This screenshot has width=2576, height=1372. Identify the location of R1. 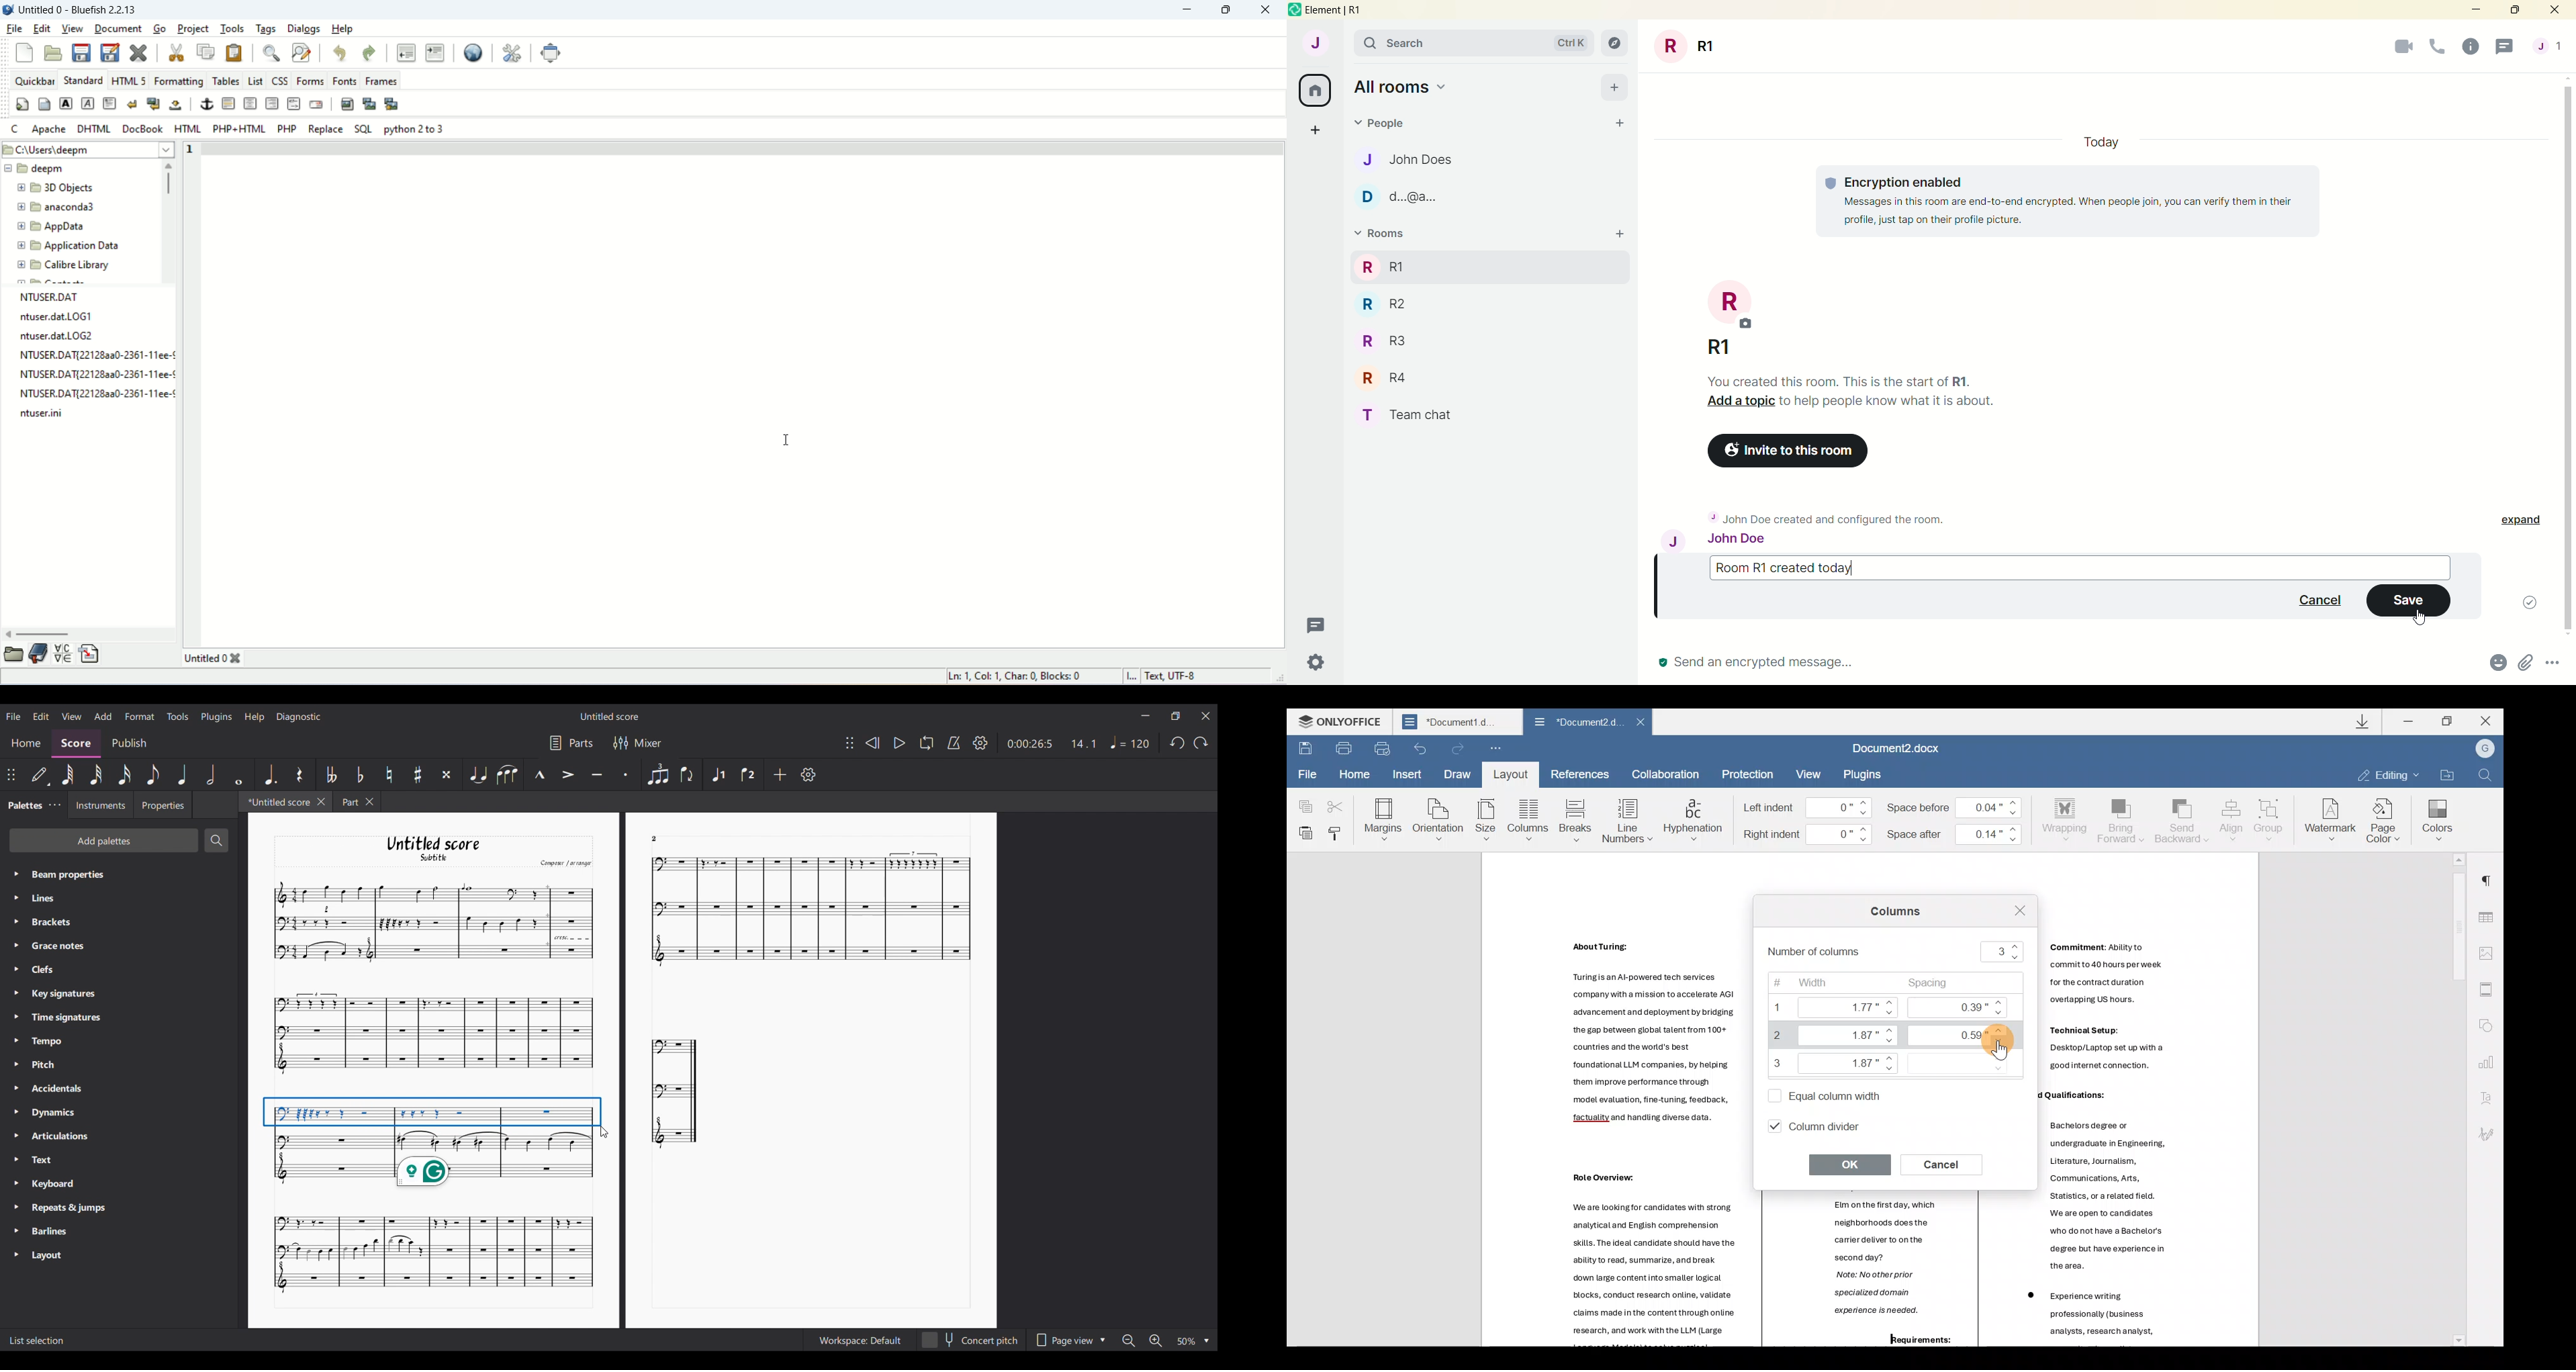
(1721, 349).